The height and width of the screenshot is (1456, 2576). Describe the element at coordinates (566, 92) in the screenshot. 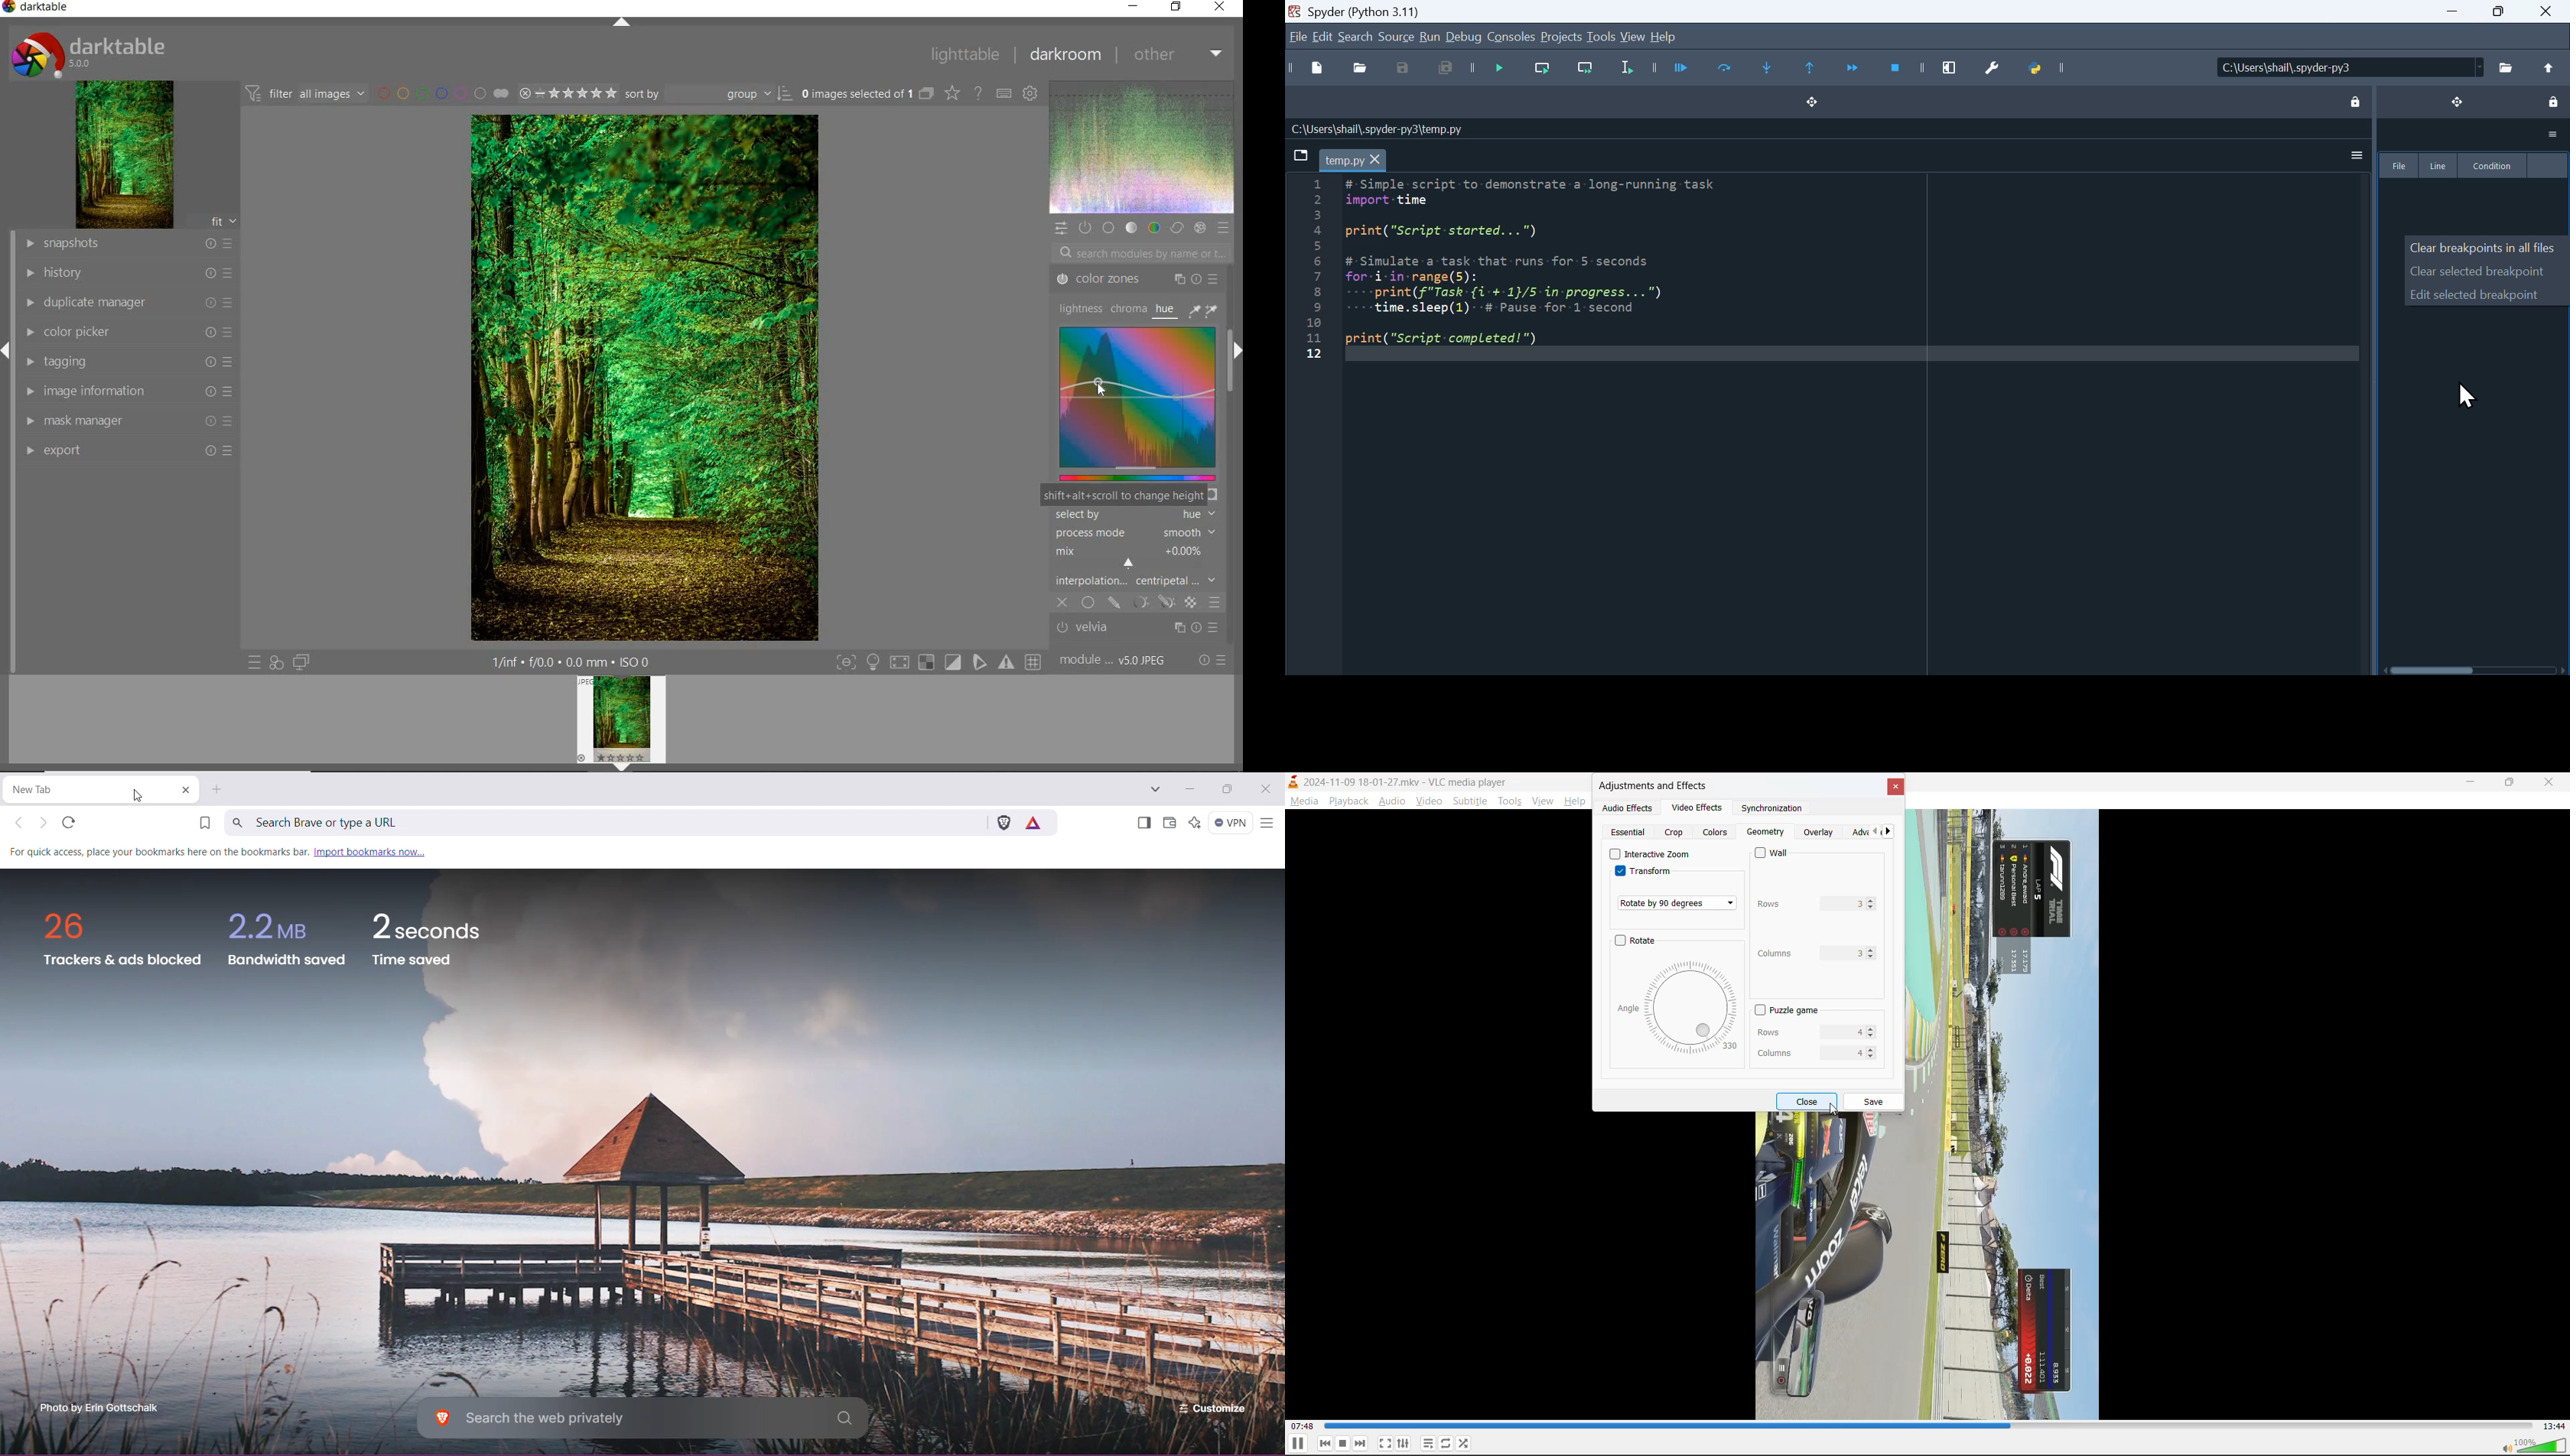

I see `SELECTED IMAGE RANGE RATING` at that location.